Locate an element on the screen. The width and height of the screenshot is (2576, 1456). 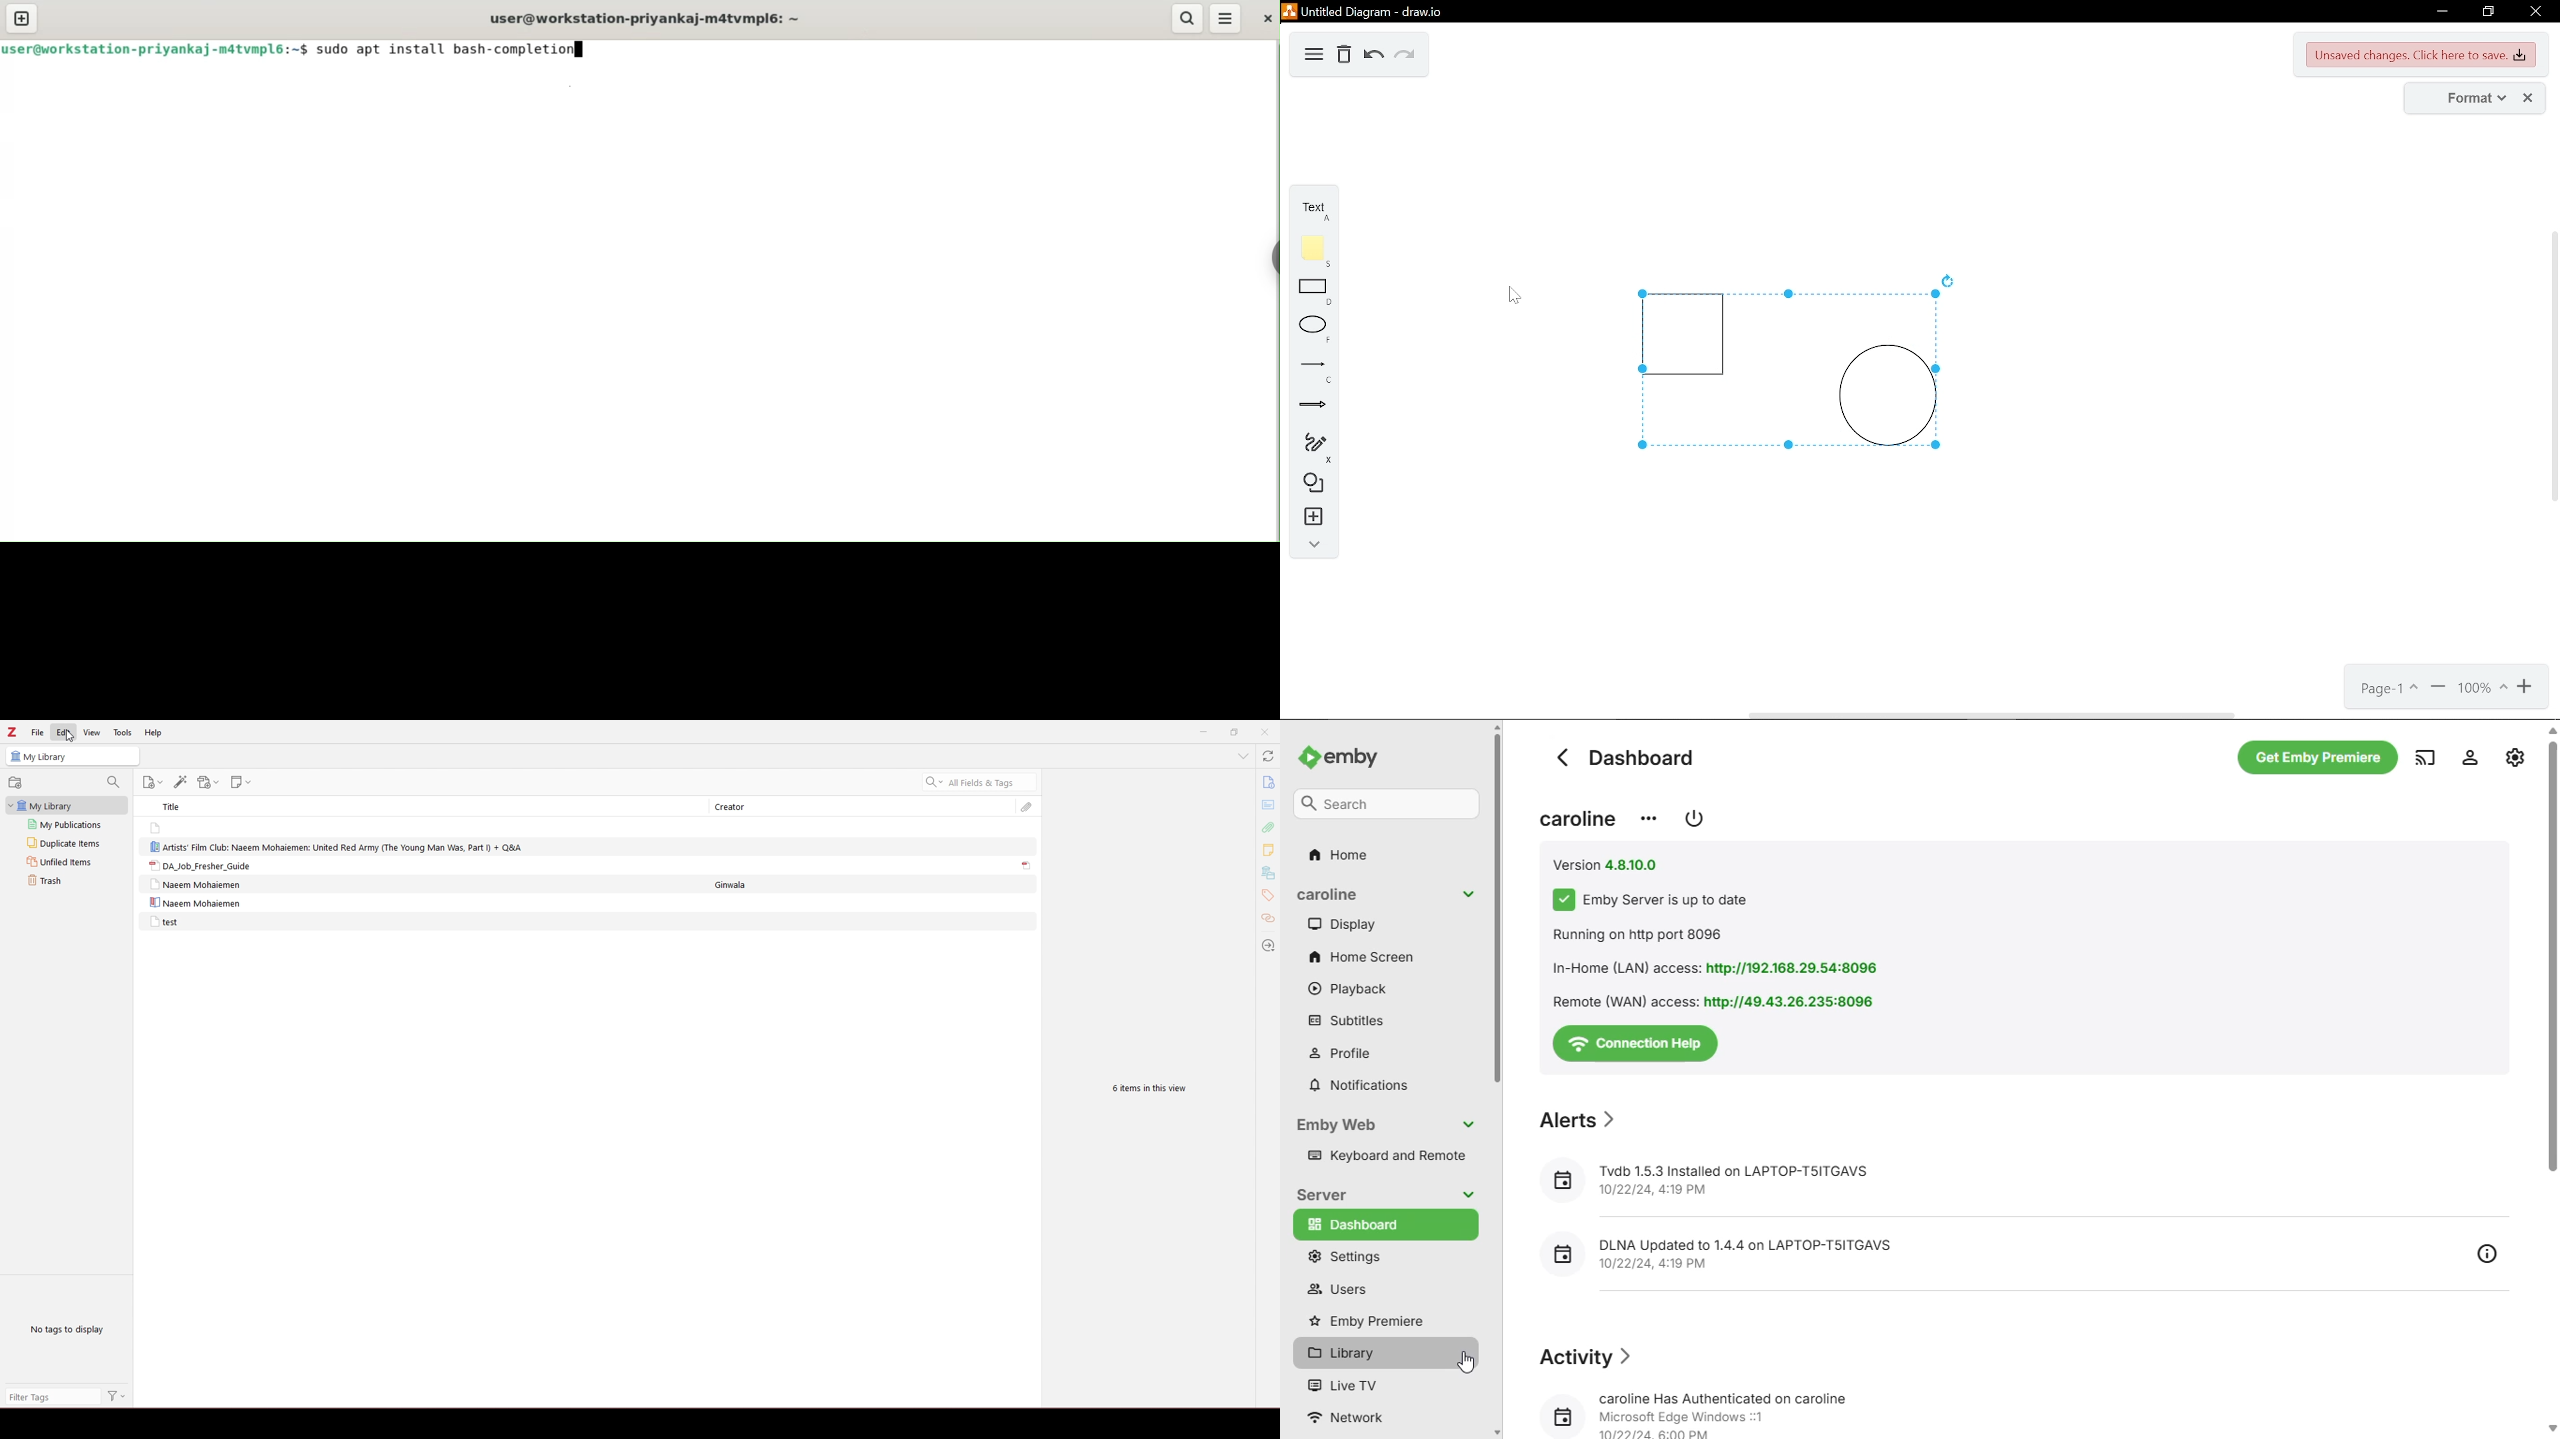
unfiled items is located at coordinates (65, 862).